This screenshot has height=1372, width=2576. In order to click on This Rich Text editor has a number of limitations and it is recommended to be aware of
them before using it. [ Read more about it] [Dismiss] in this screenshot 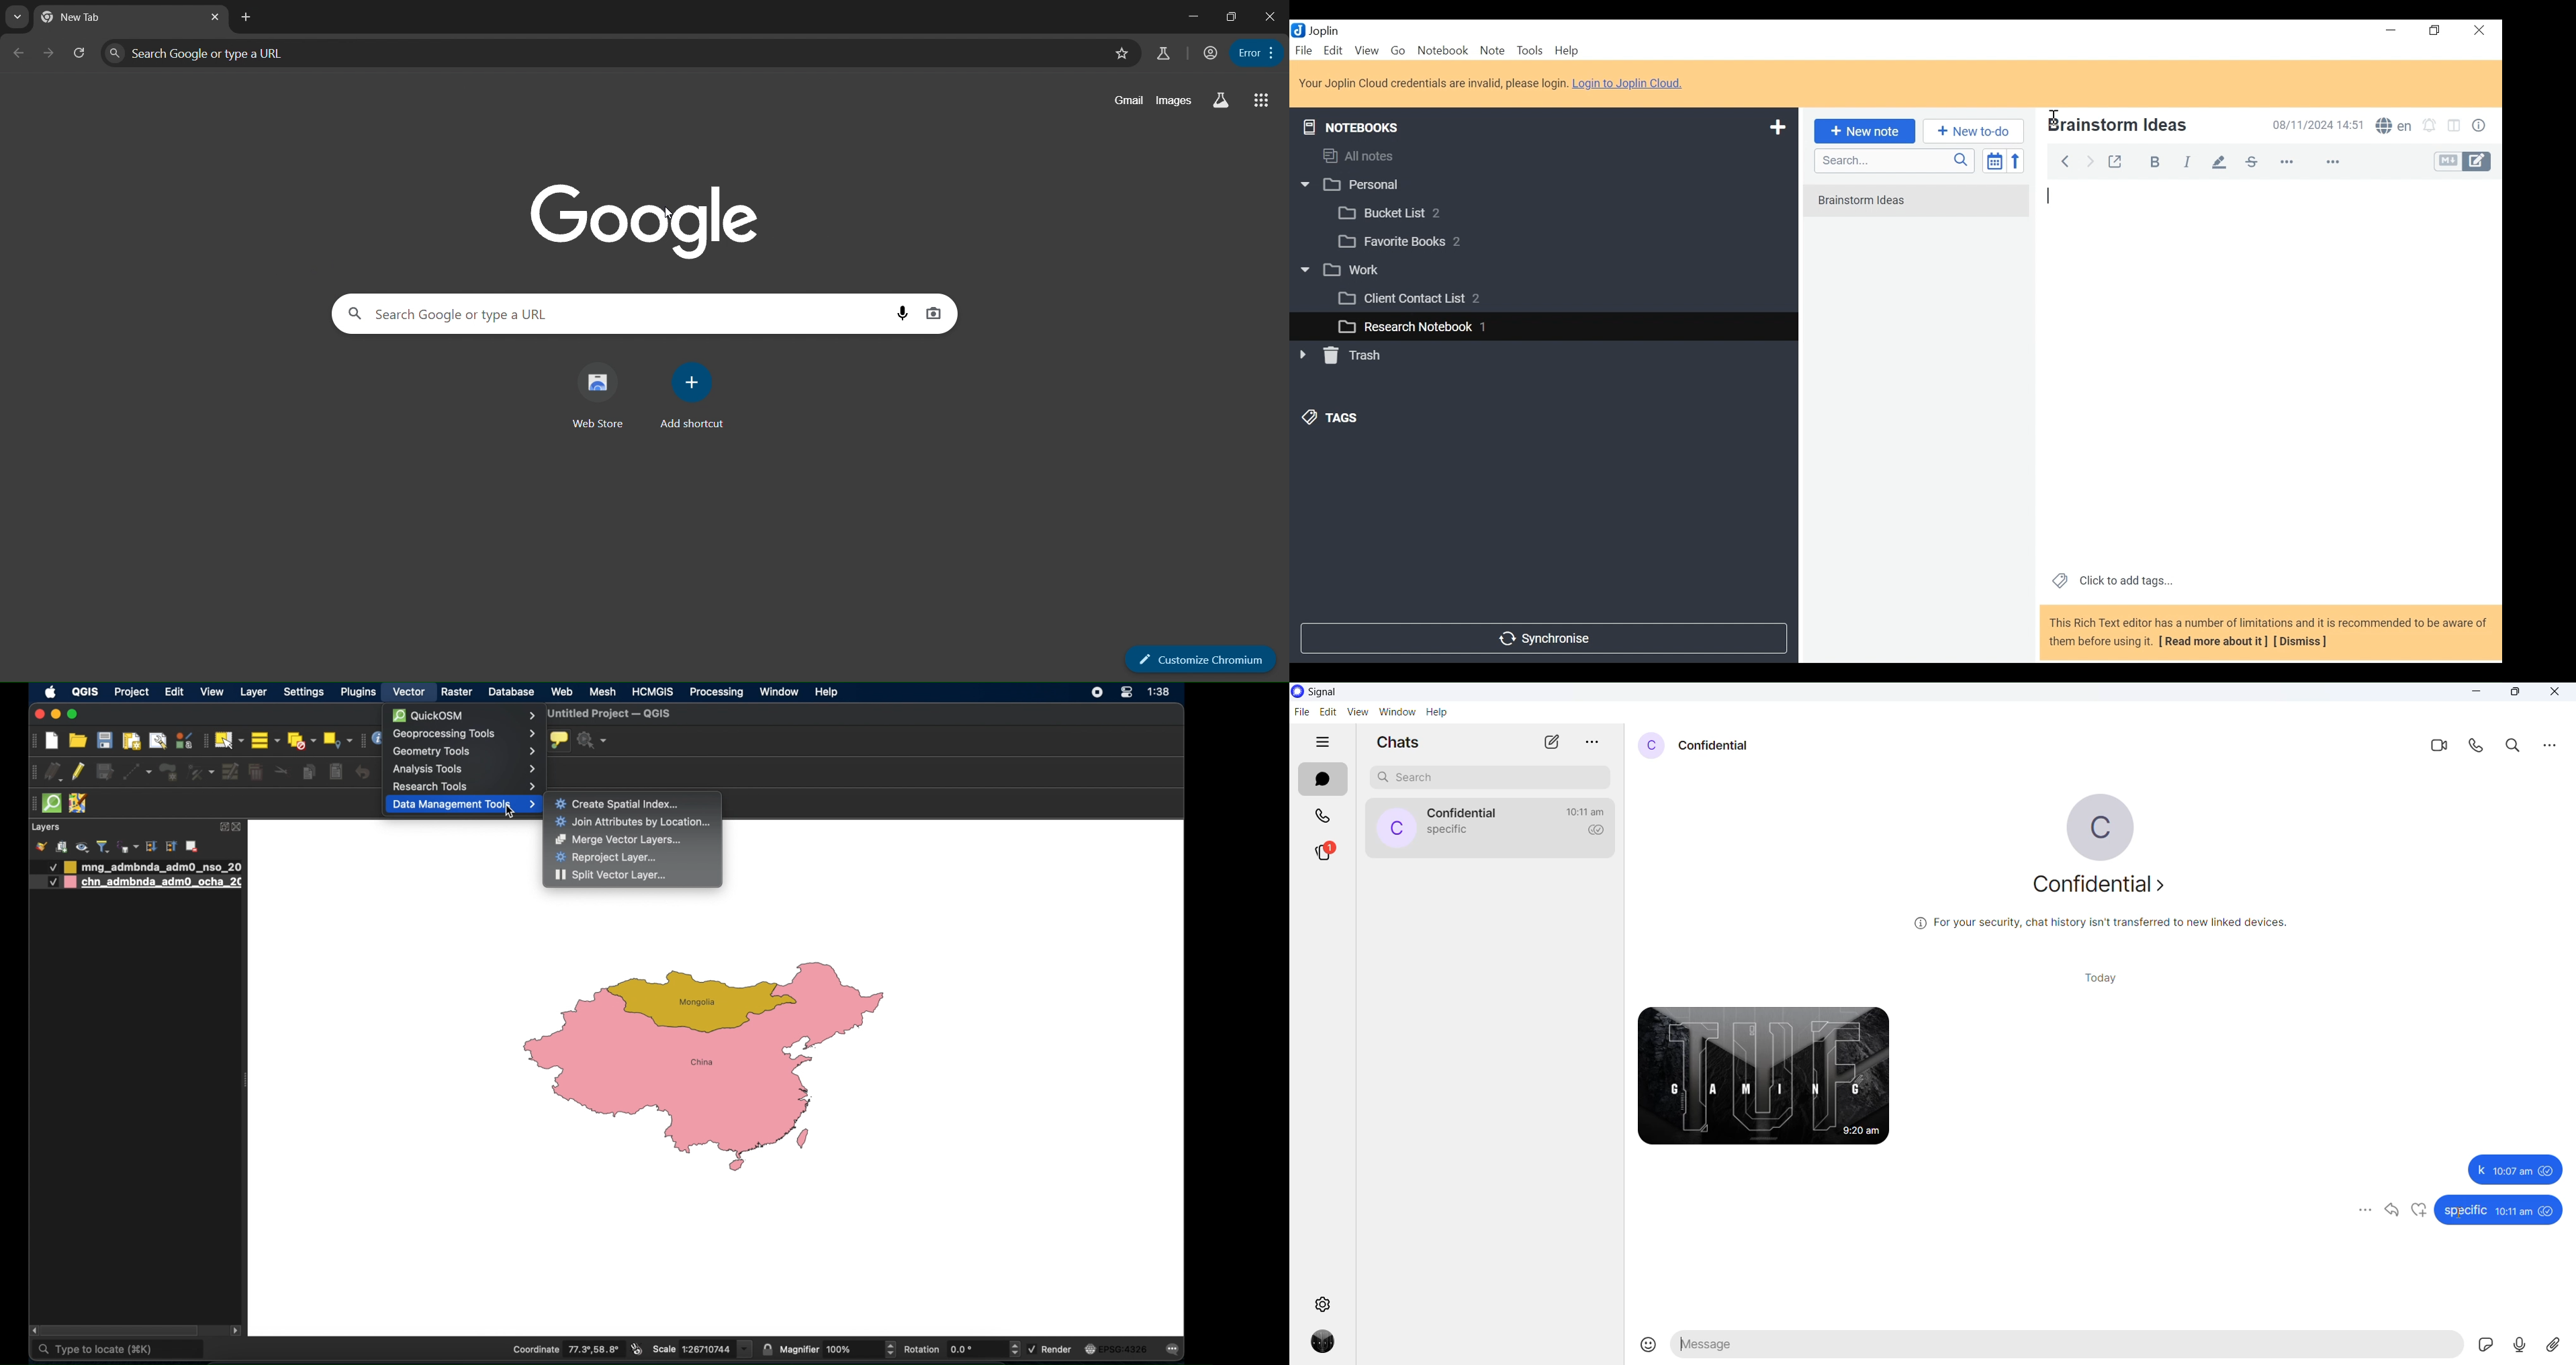, I will do `click(2269, 632)`.